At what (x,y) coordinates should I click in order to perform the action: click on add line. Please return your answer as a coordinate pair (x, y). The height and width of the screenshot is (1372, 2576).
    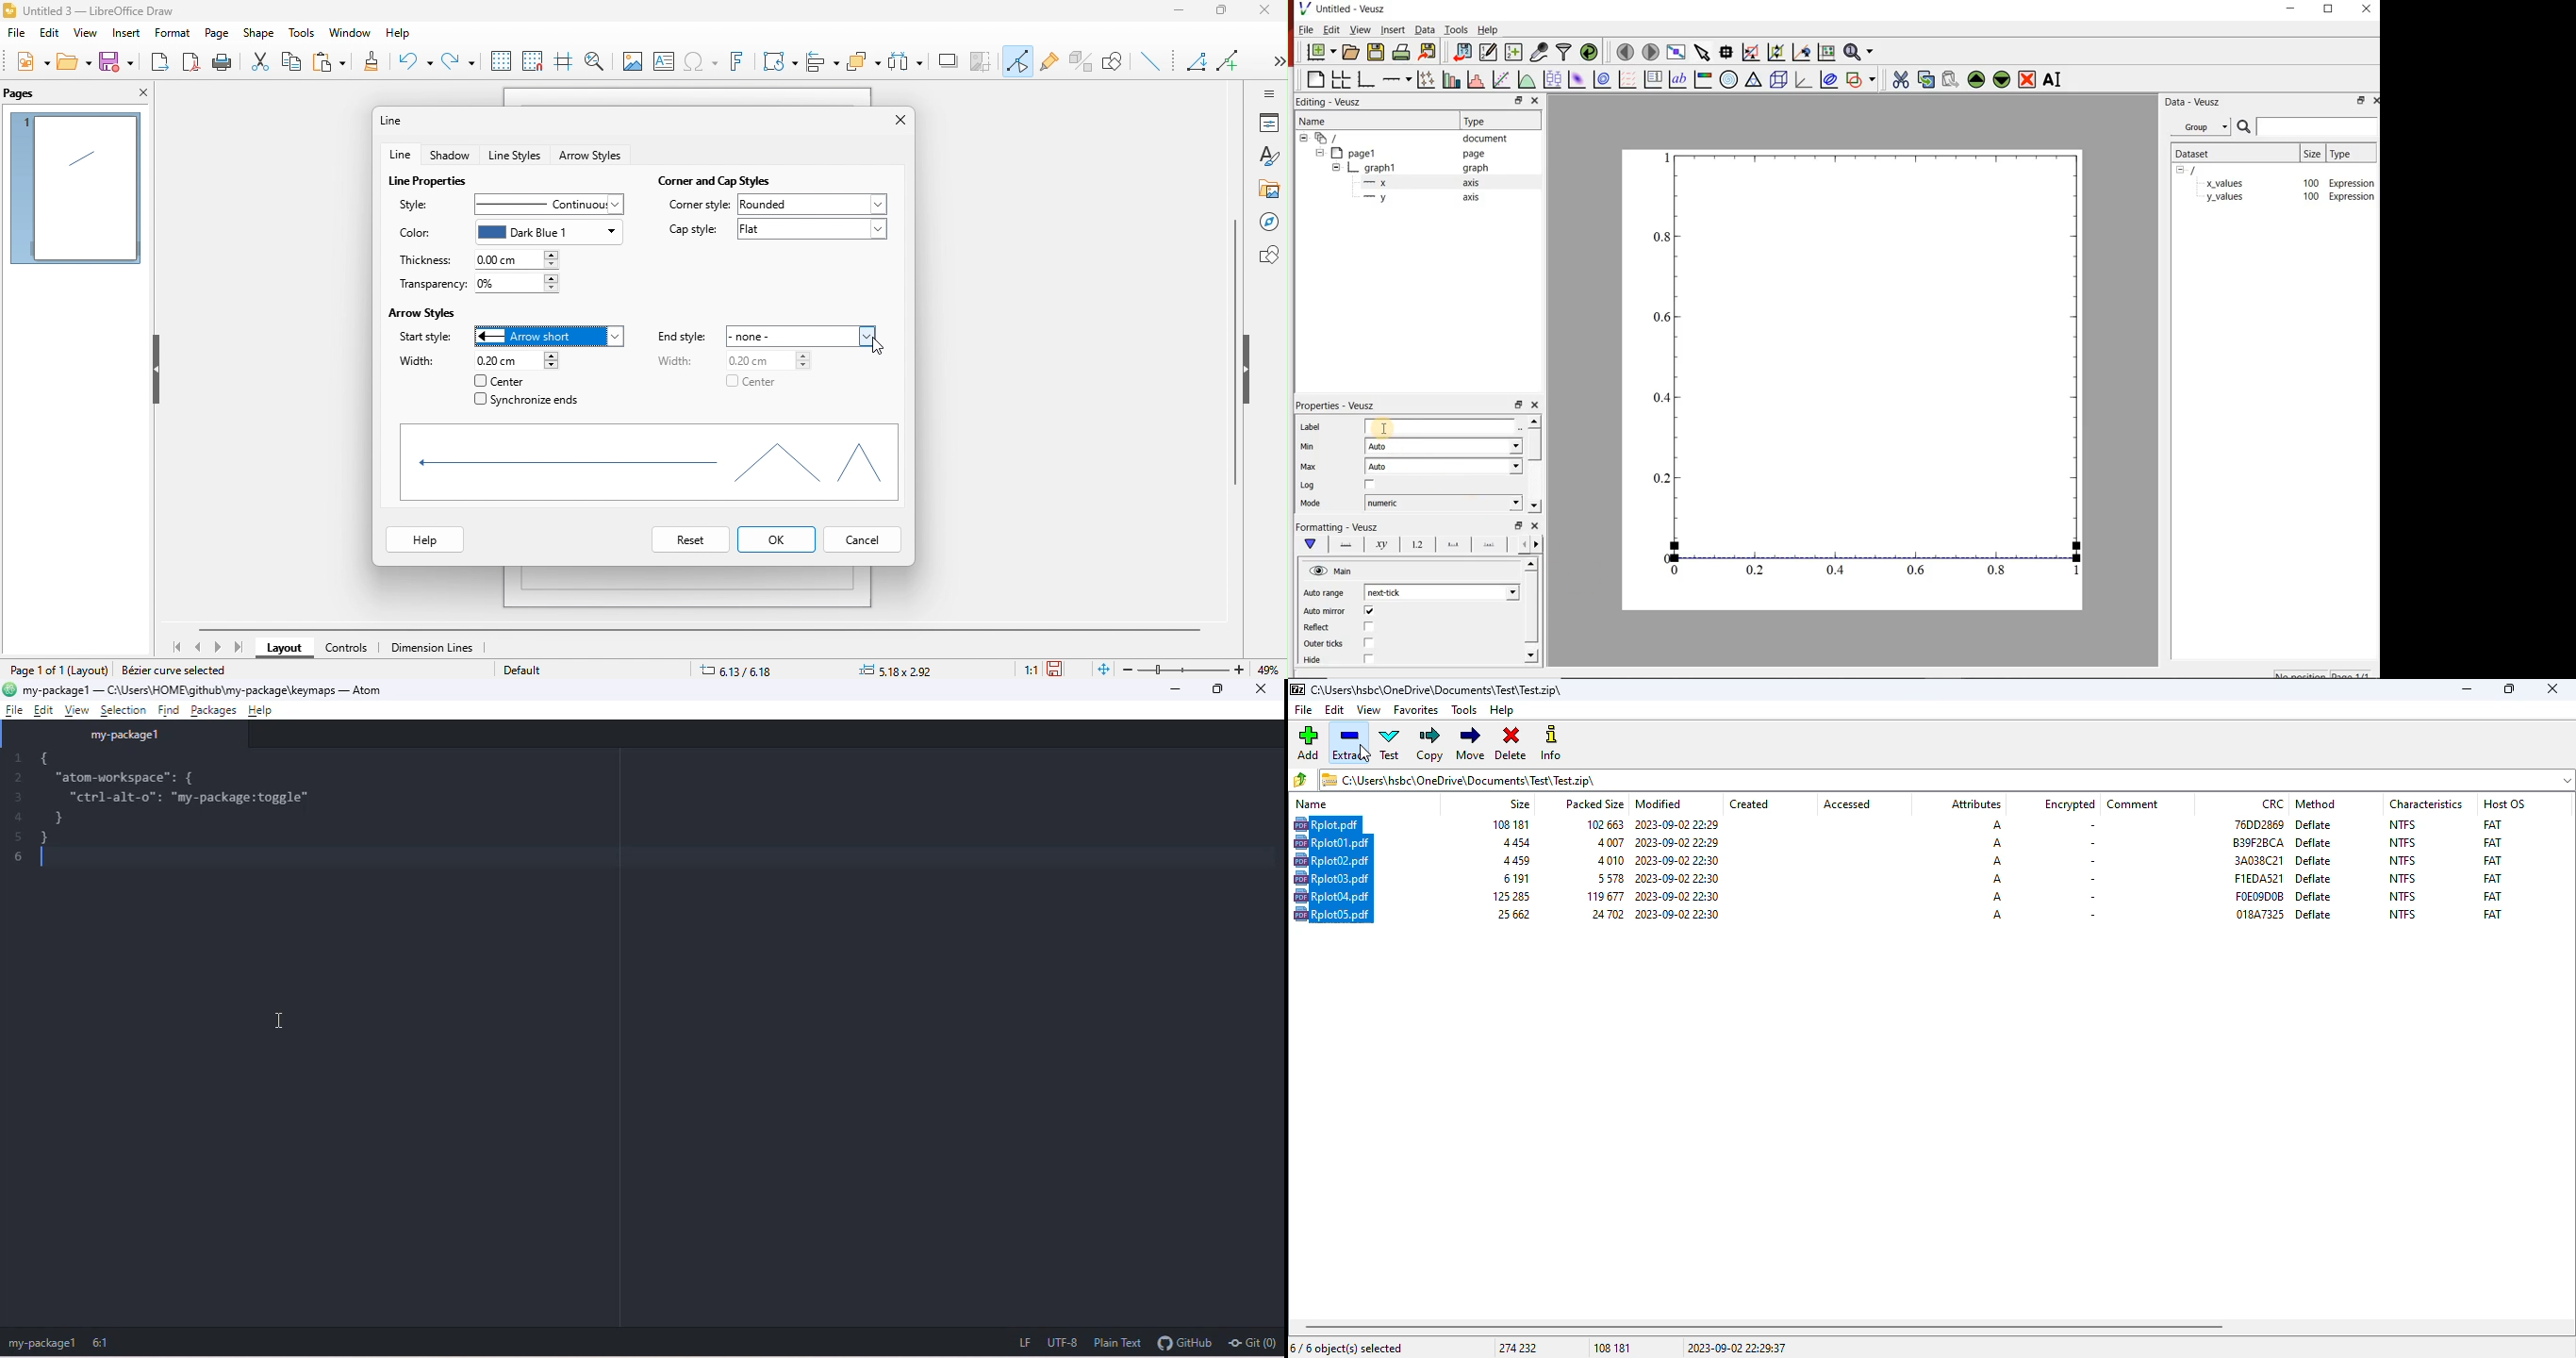
    Looking at the image, I should click on (1232, 58).